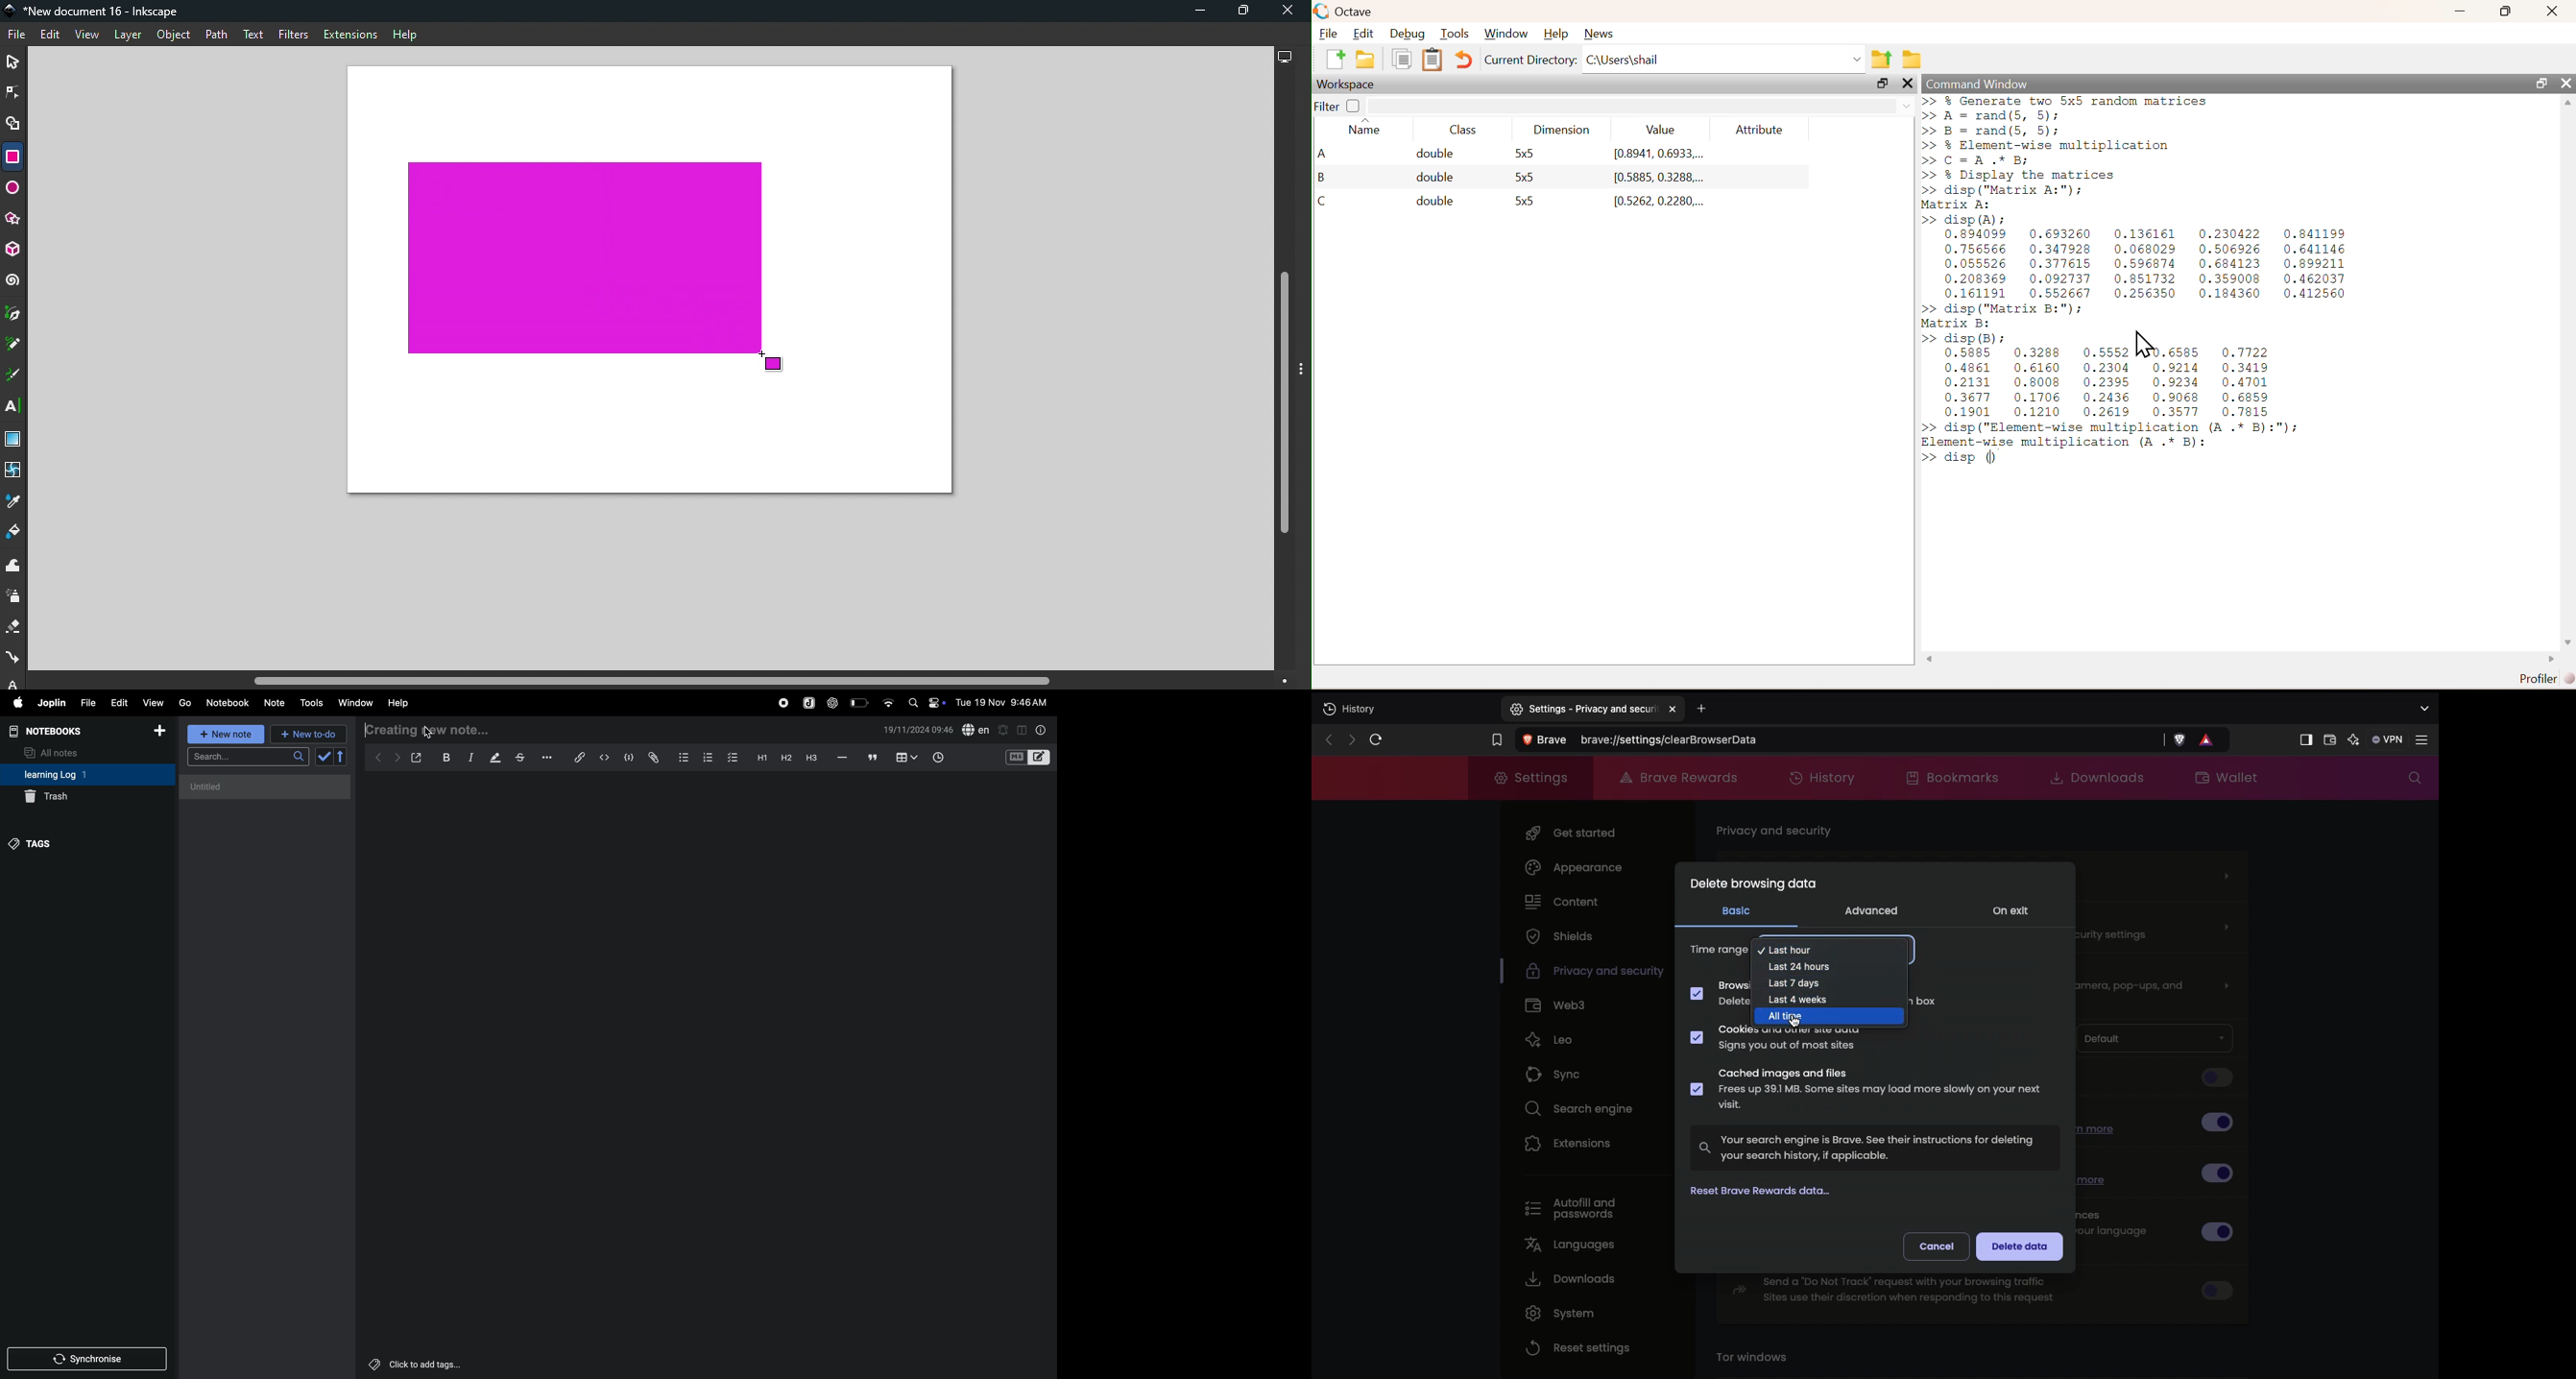  I want to click on numbered list, so click(705, 757).